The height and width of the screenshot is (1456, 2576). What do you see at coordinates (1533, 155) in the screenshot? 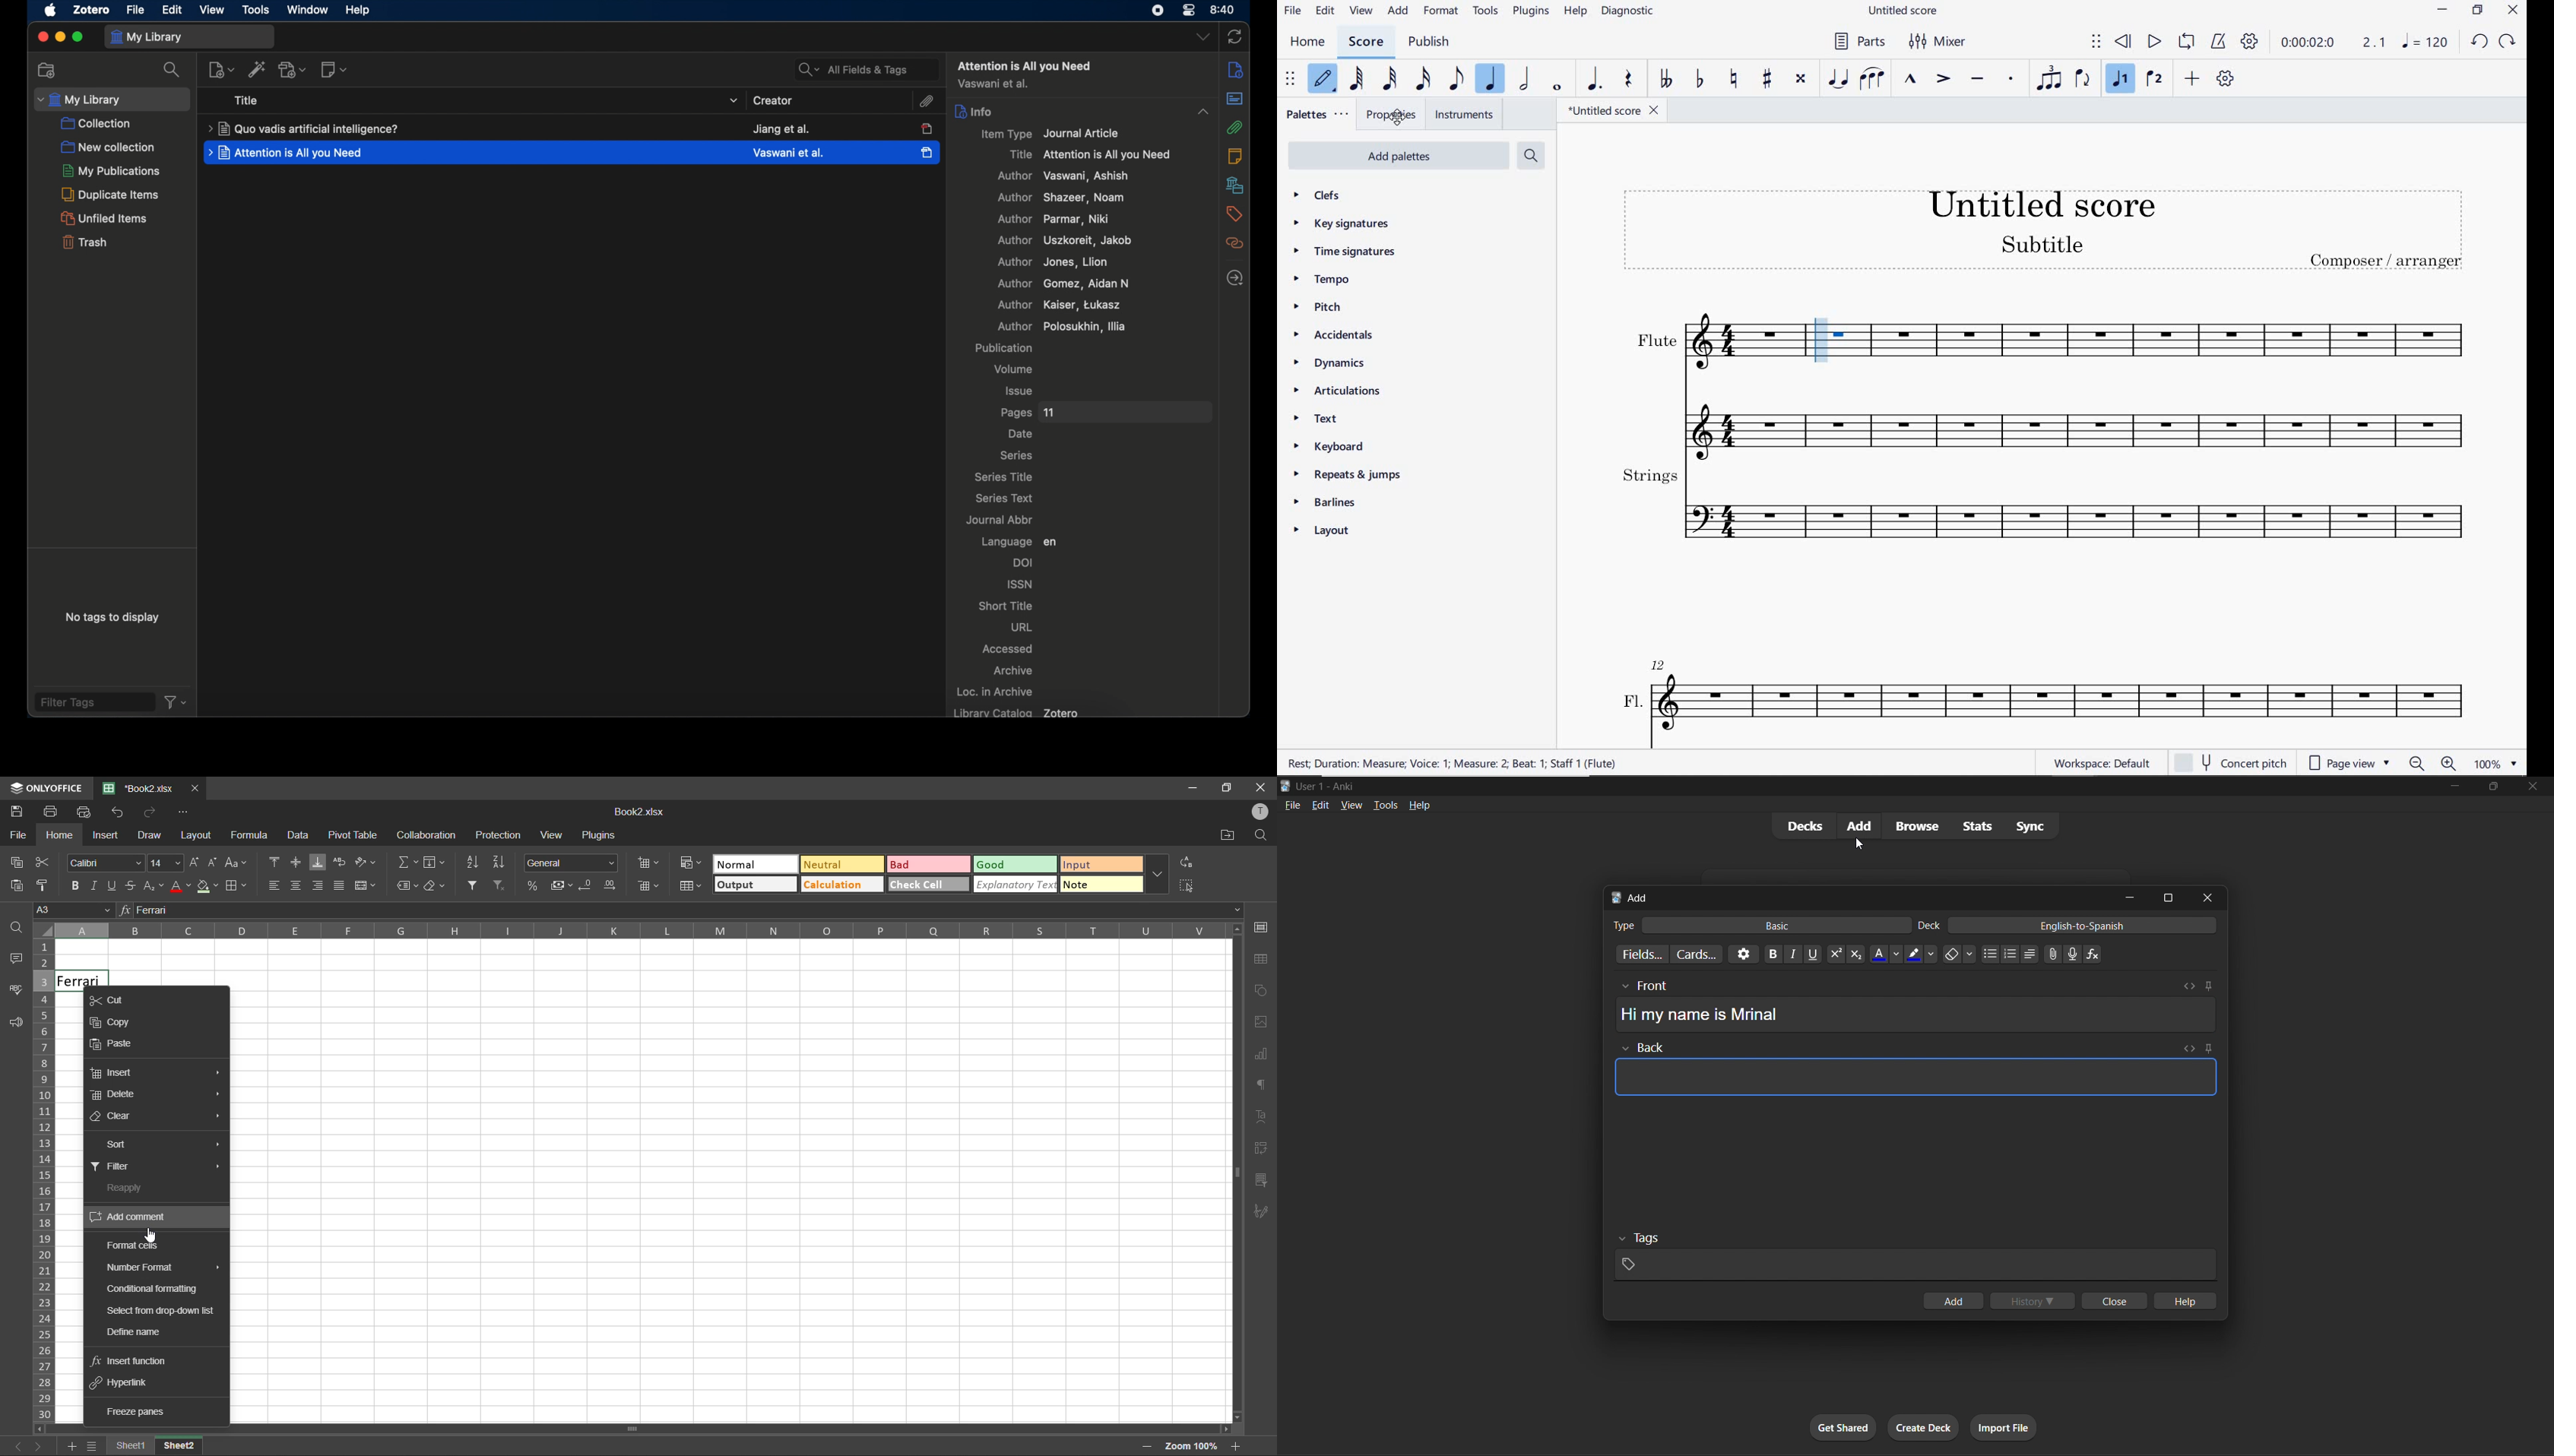
I see `search palettes` at bounding box center [1533, 155].